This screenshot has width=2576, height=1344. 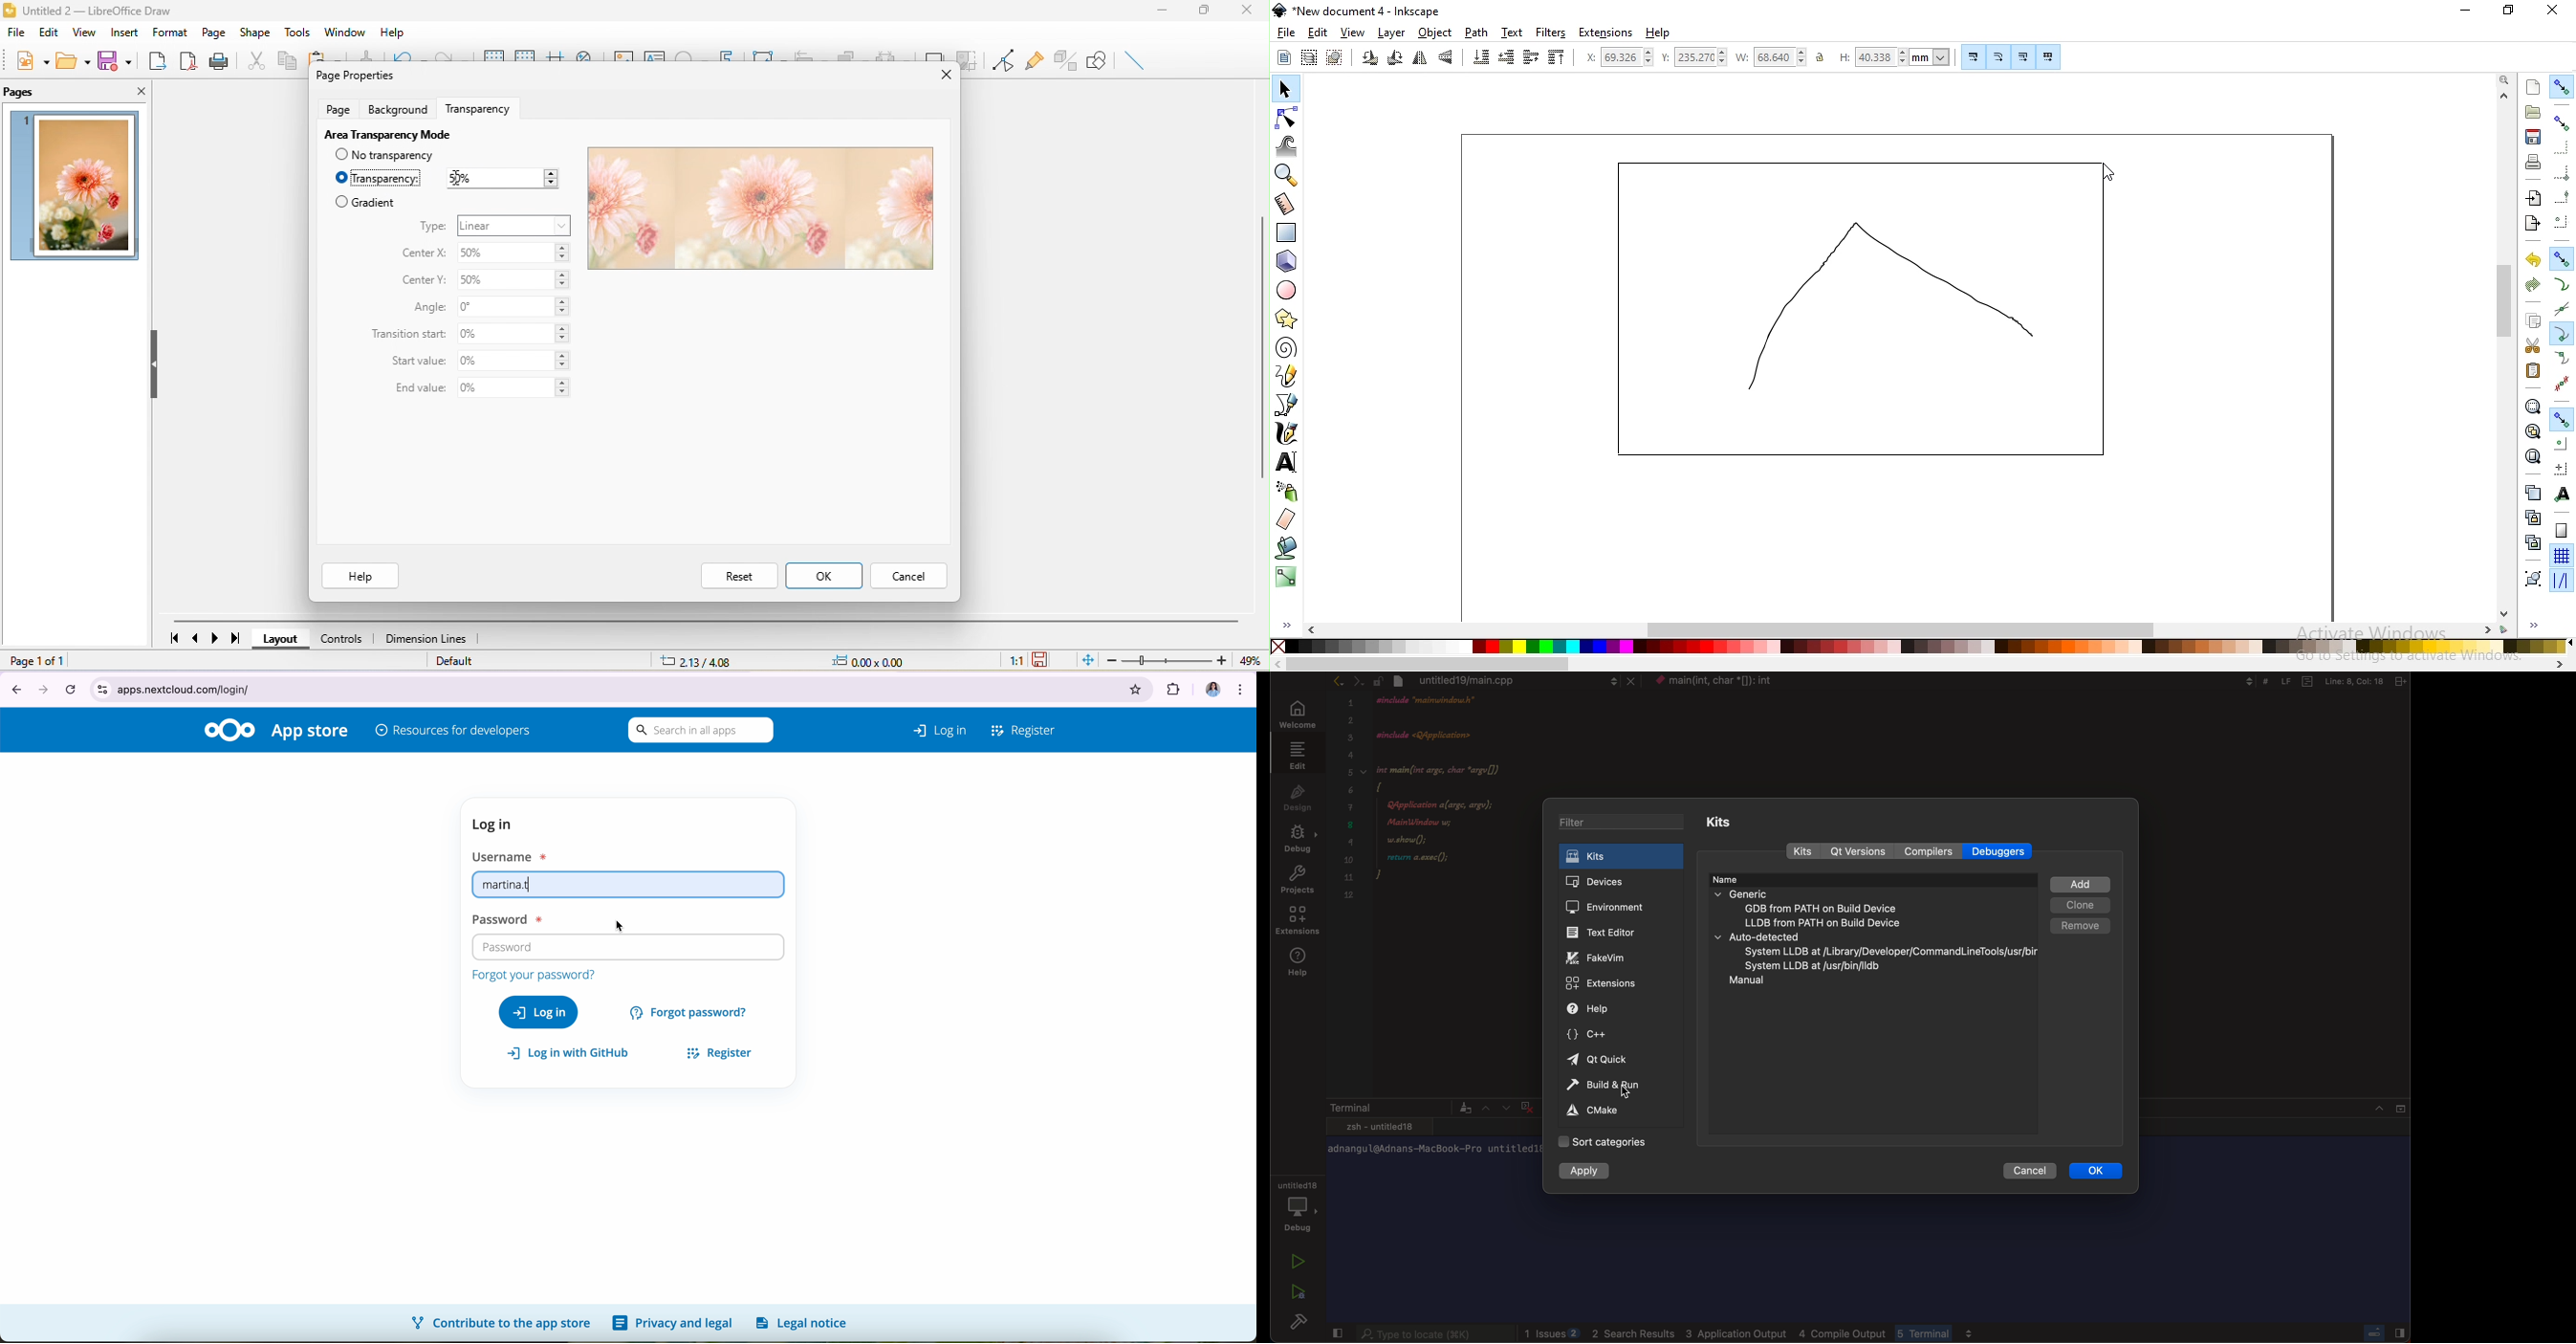 What do you see at coordinates (2532, 429) in the screenshot?
I see `zoom to fit drawing` at bounding box center [2532, 429].